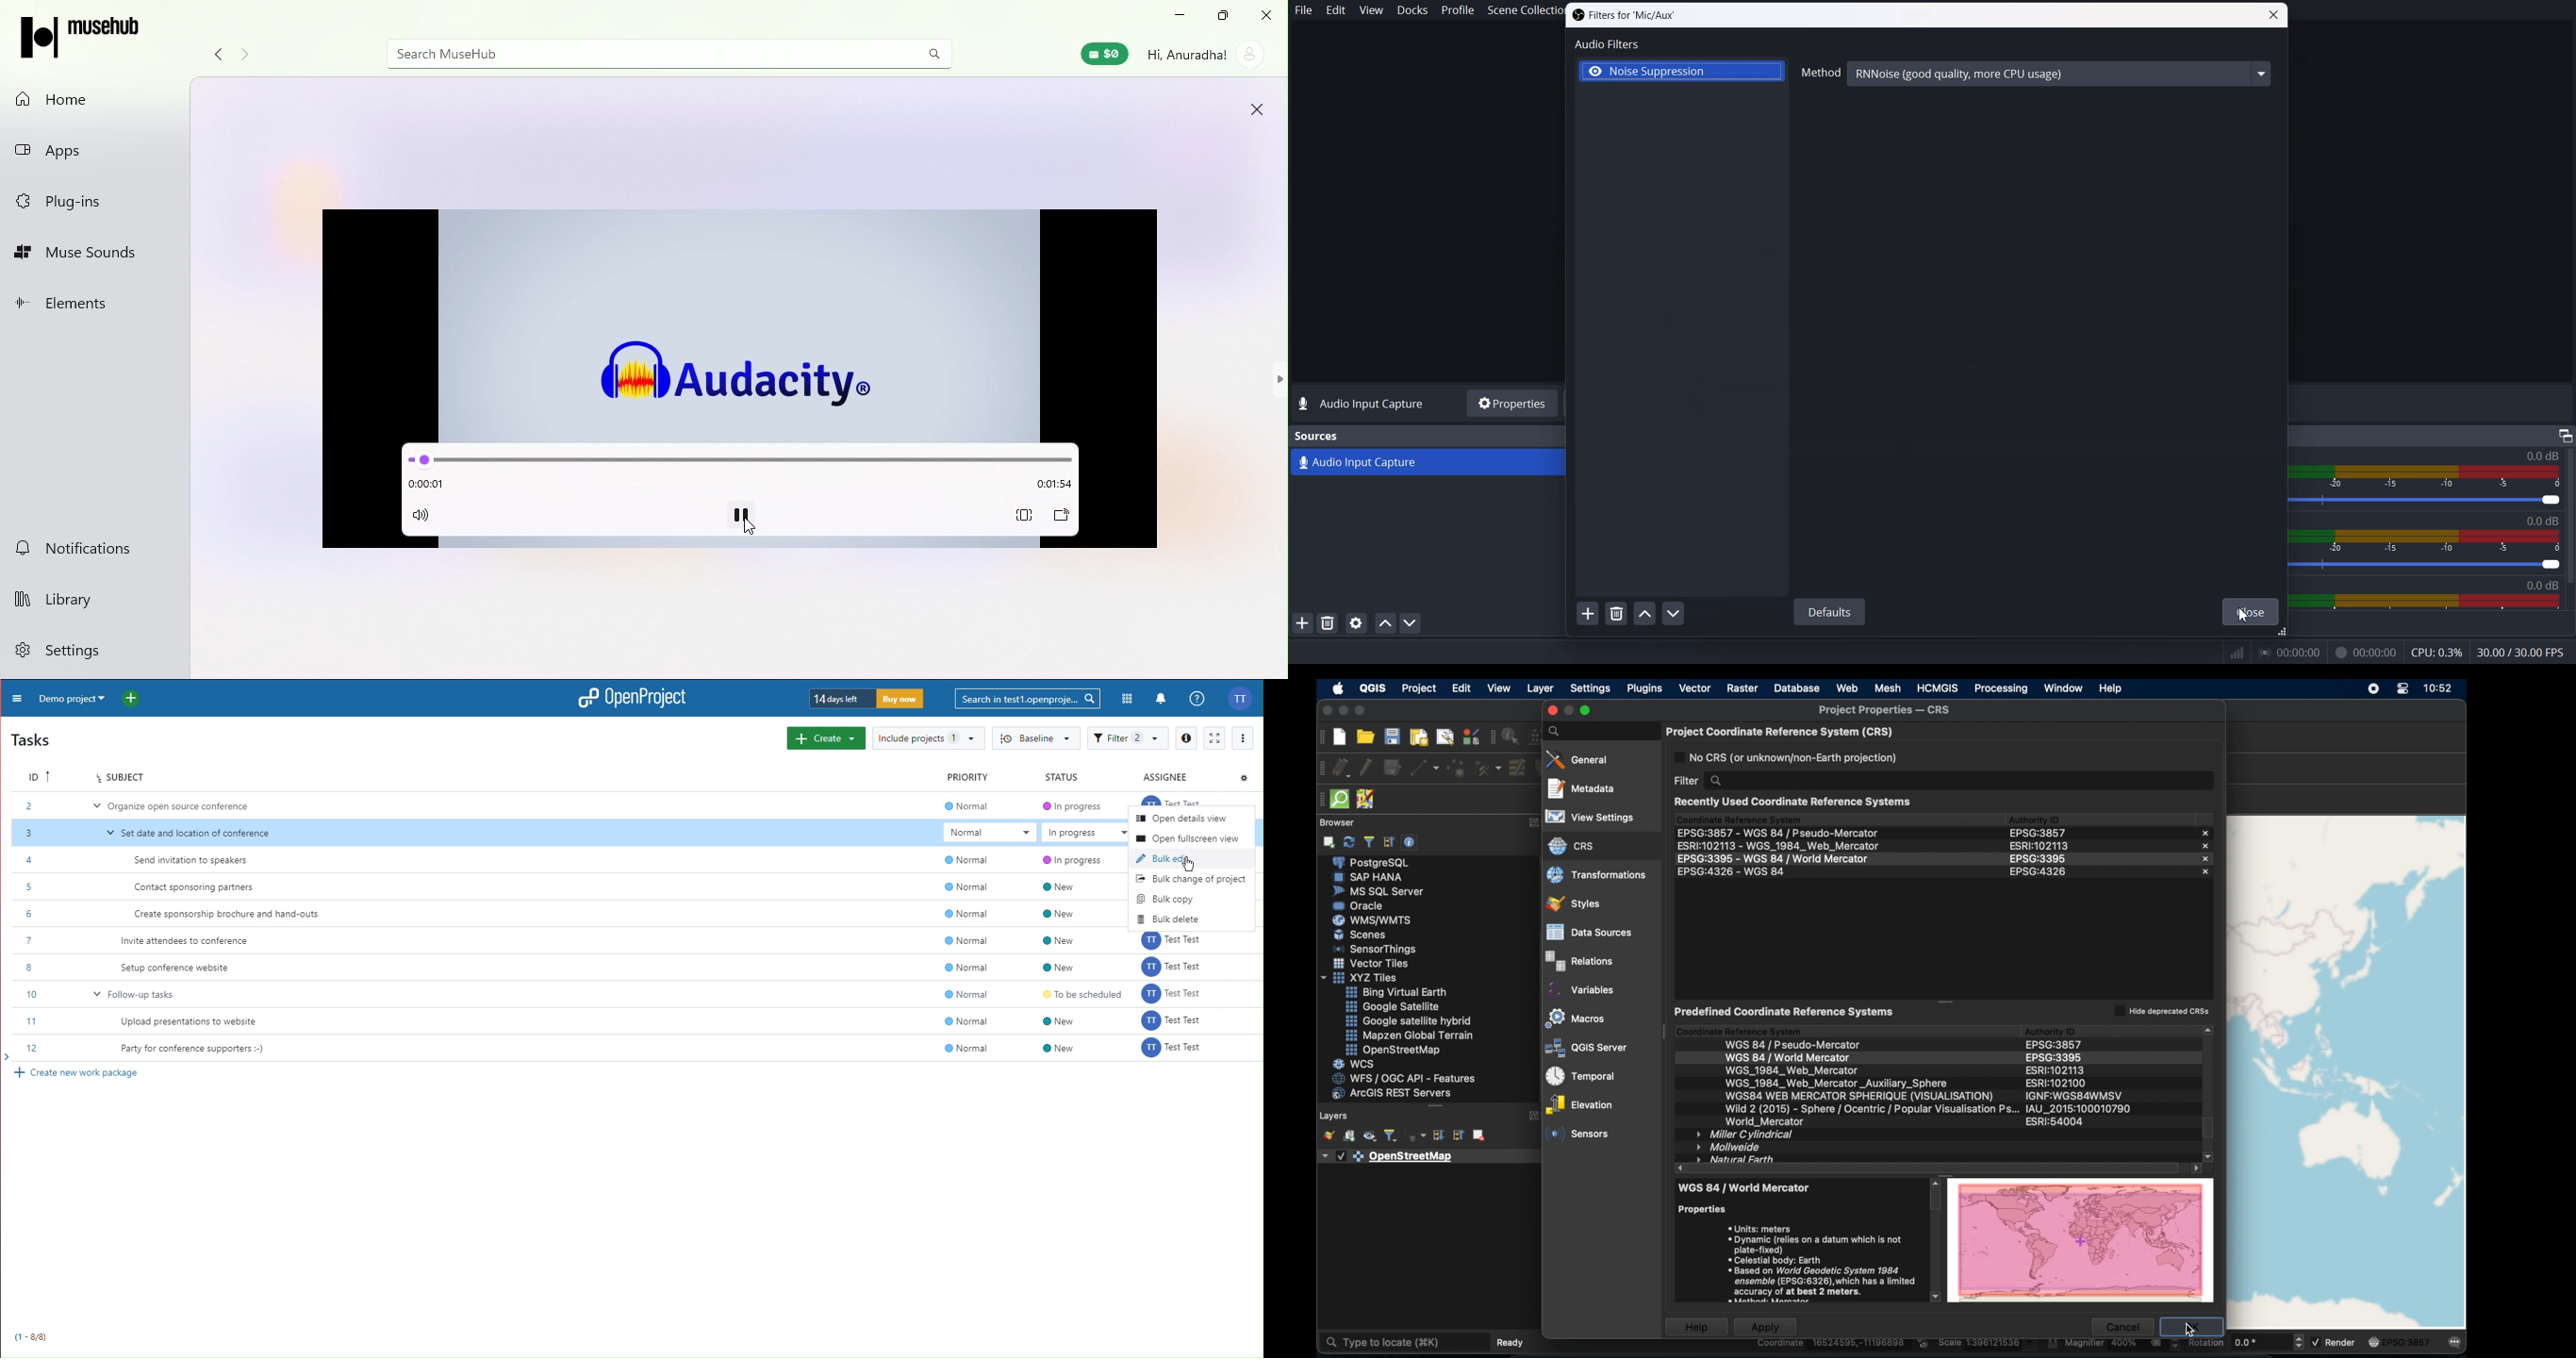 This screenshot has width=2576, height=1372. Describe the element at coordinates (1060, 516) in the screenshot. I see `Cast to device` at that location.